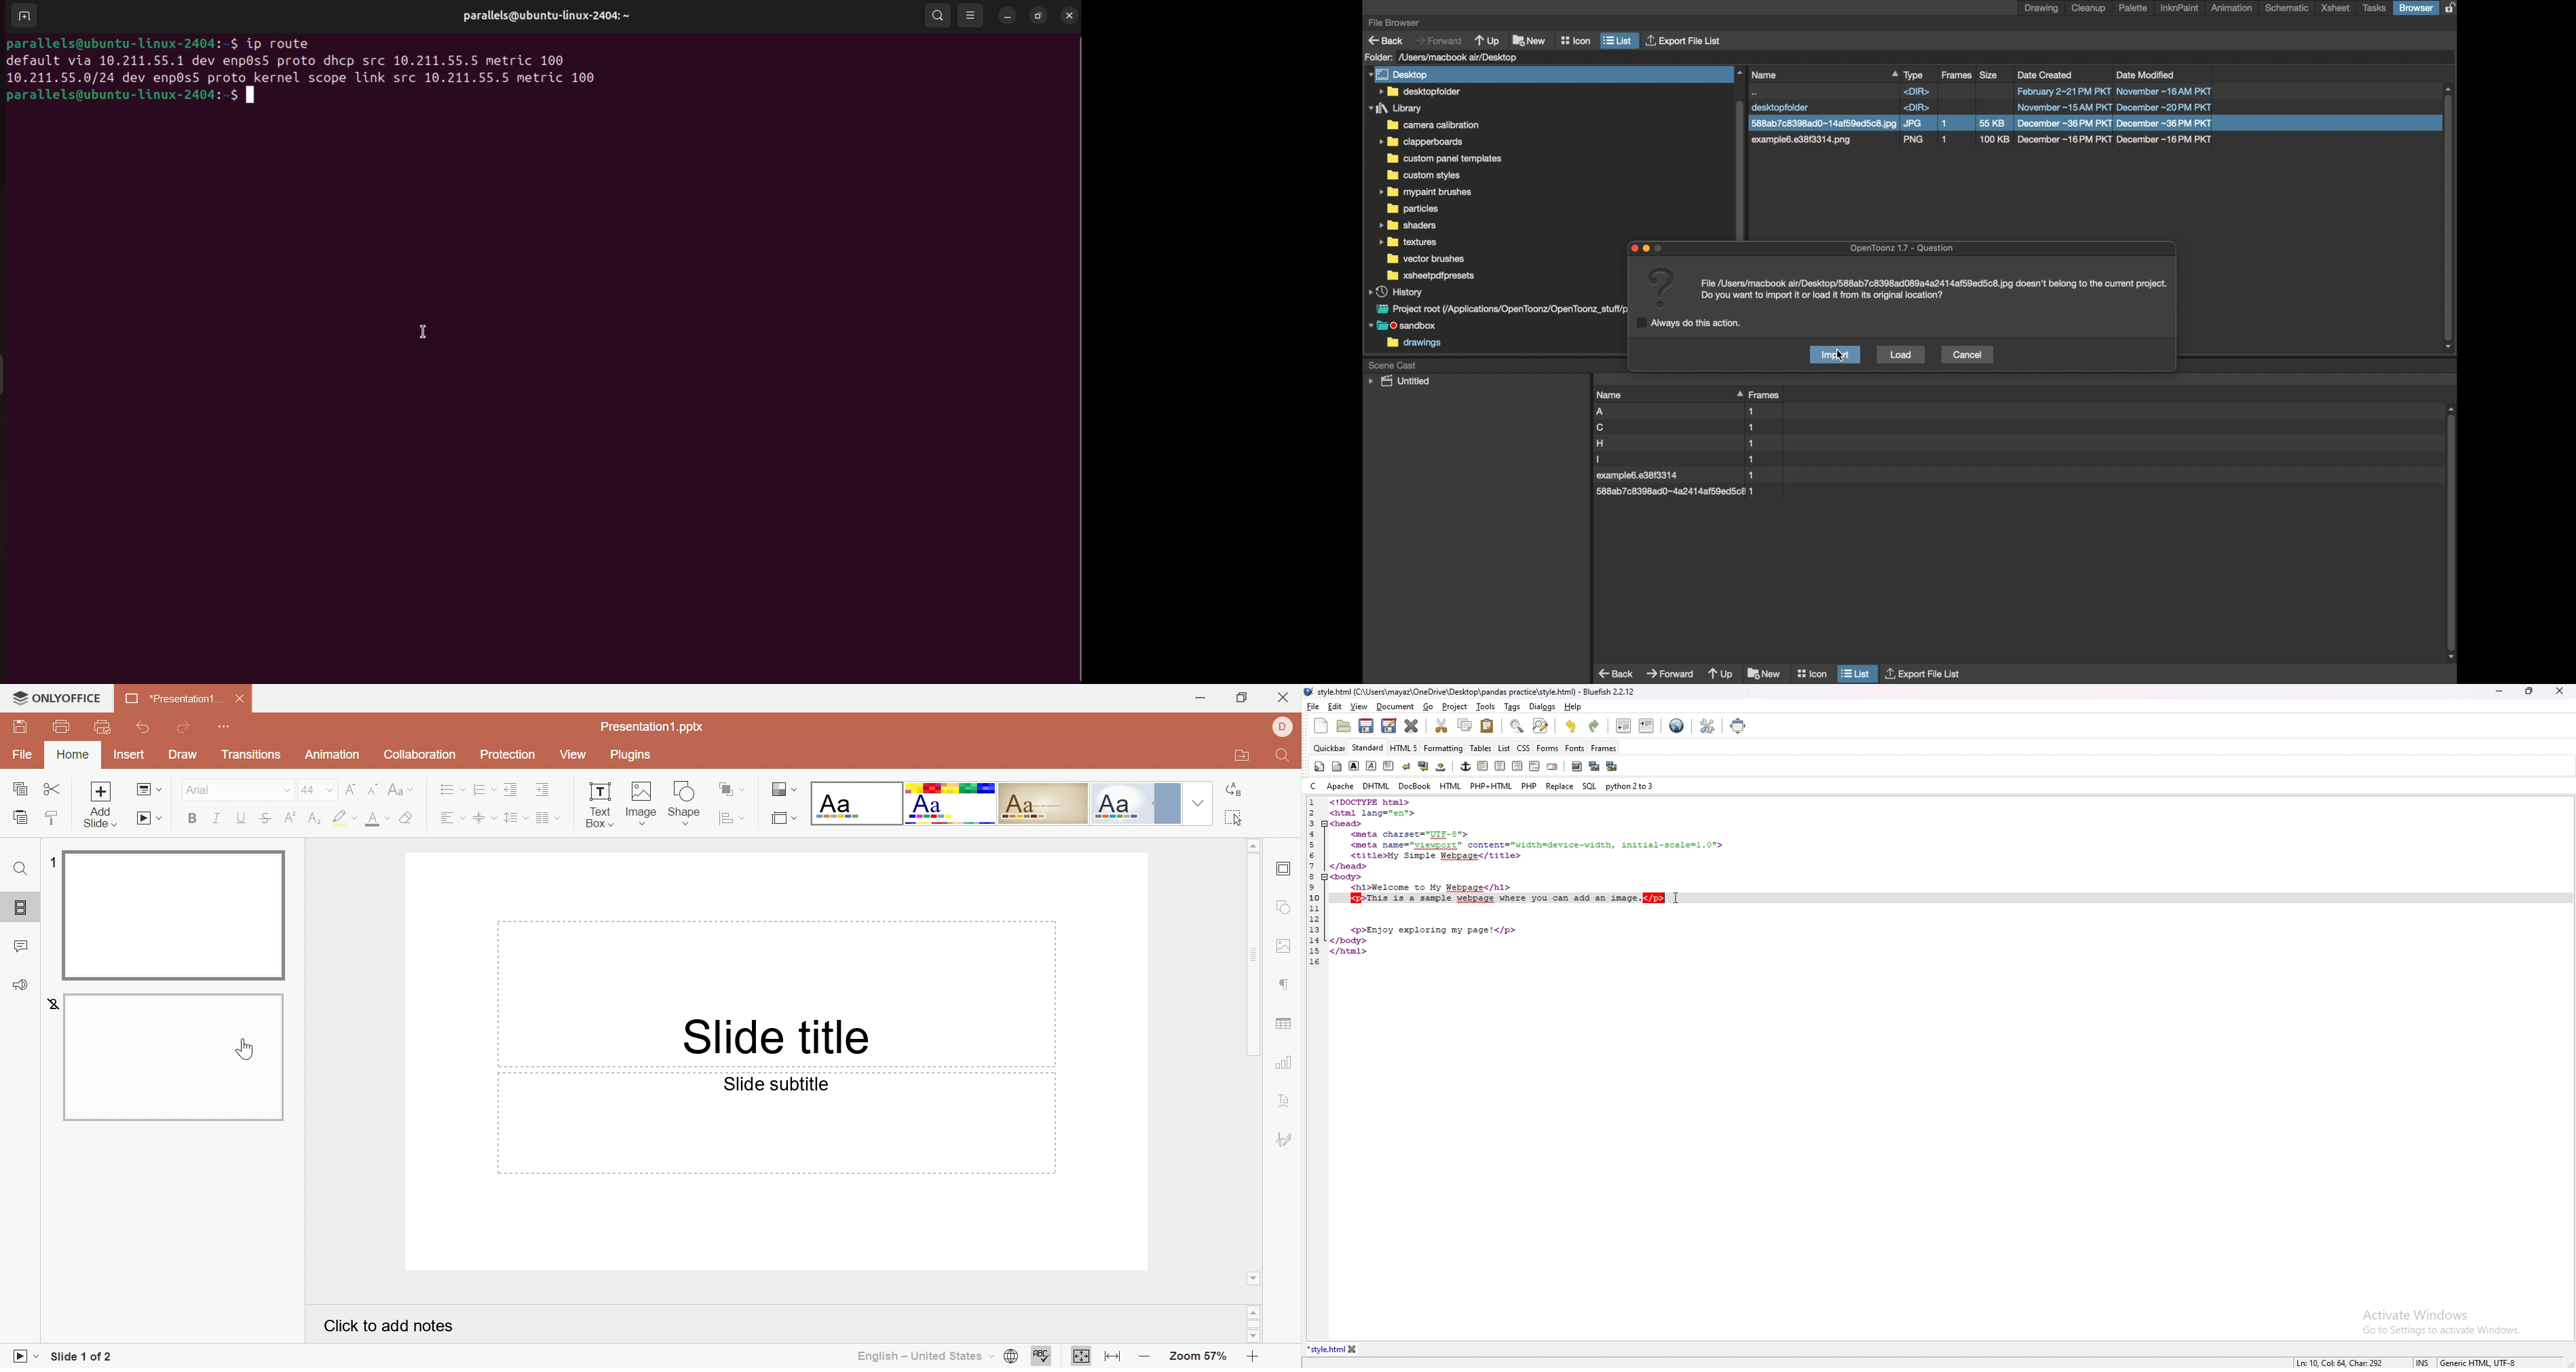 The width and height of the screenshot is (2576, 1372). I want to click on file, so click(1982, 108).